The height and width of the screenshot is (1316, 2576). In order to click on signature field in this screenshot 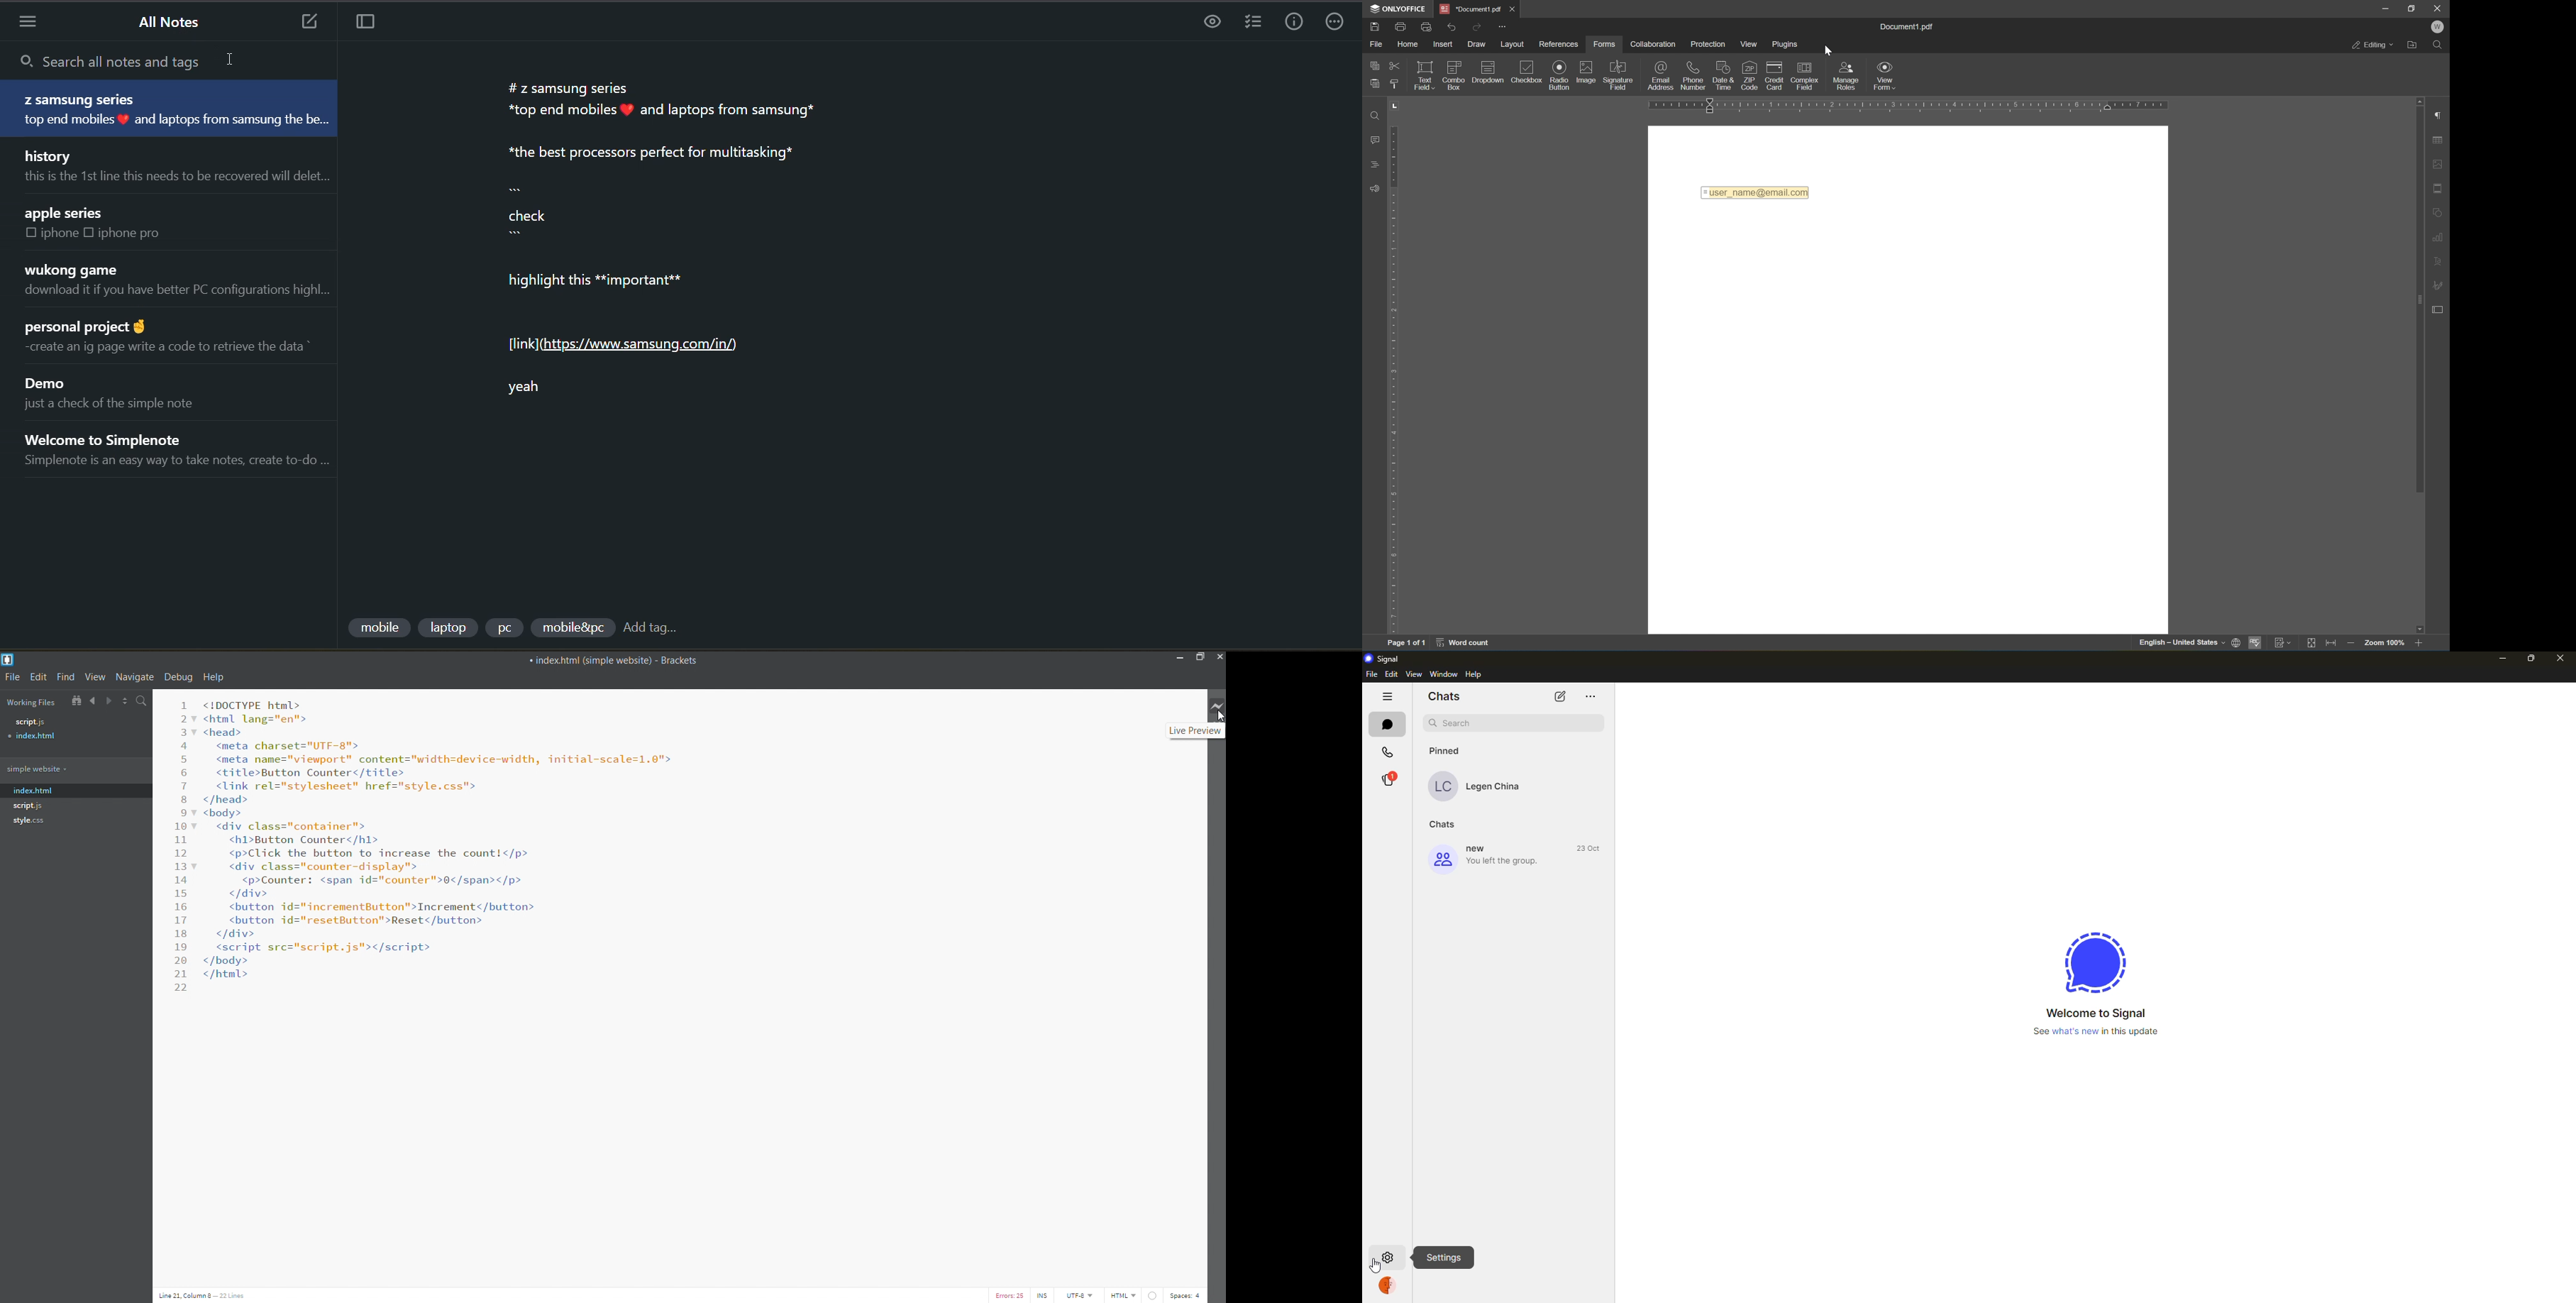, I will do `click(1620, 75)`.